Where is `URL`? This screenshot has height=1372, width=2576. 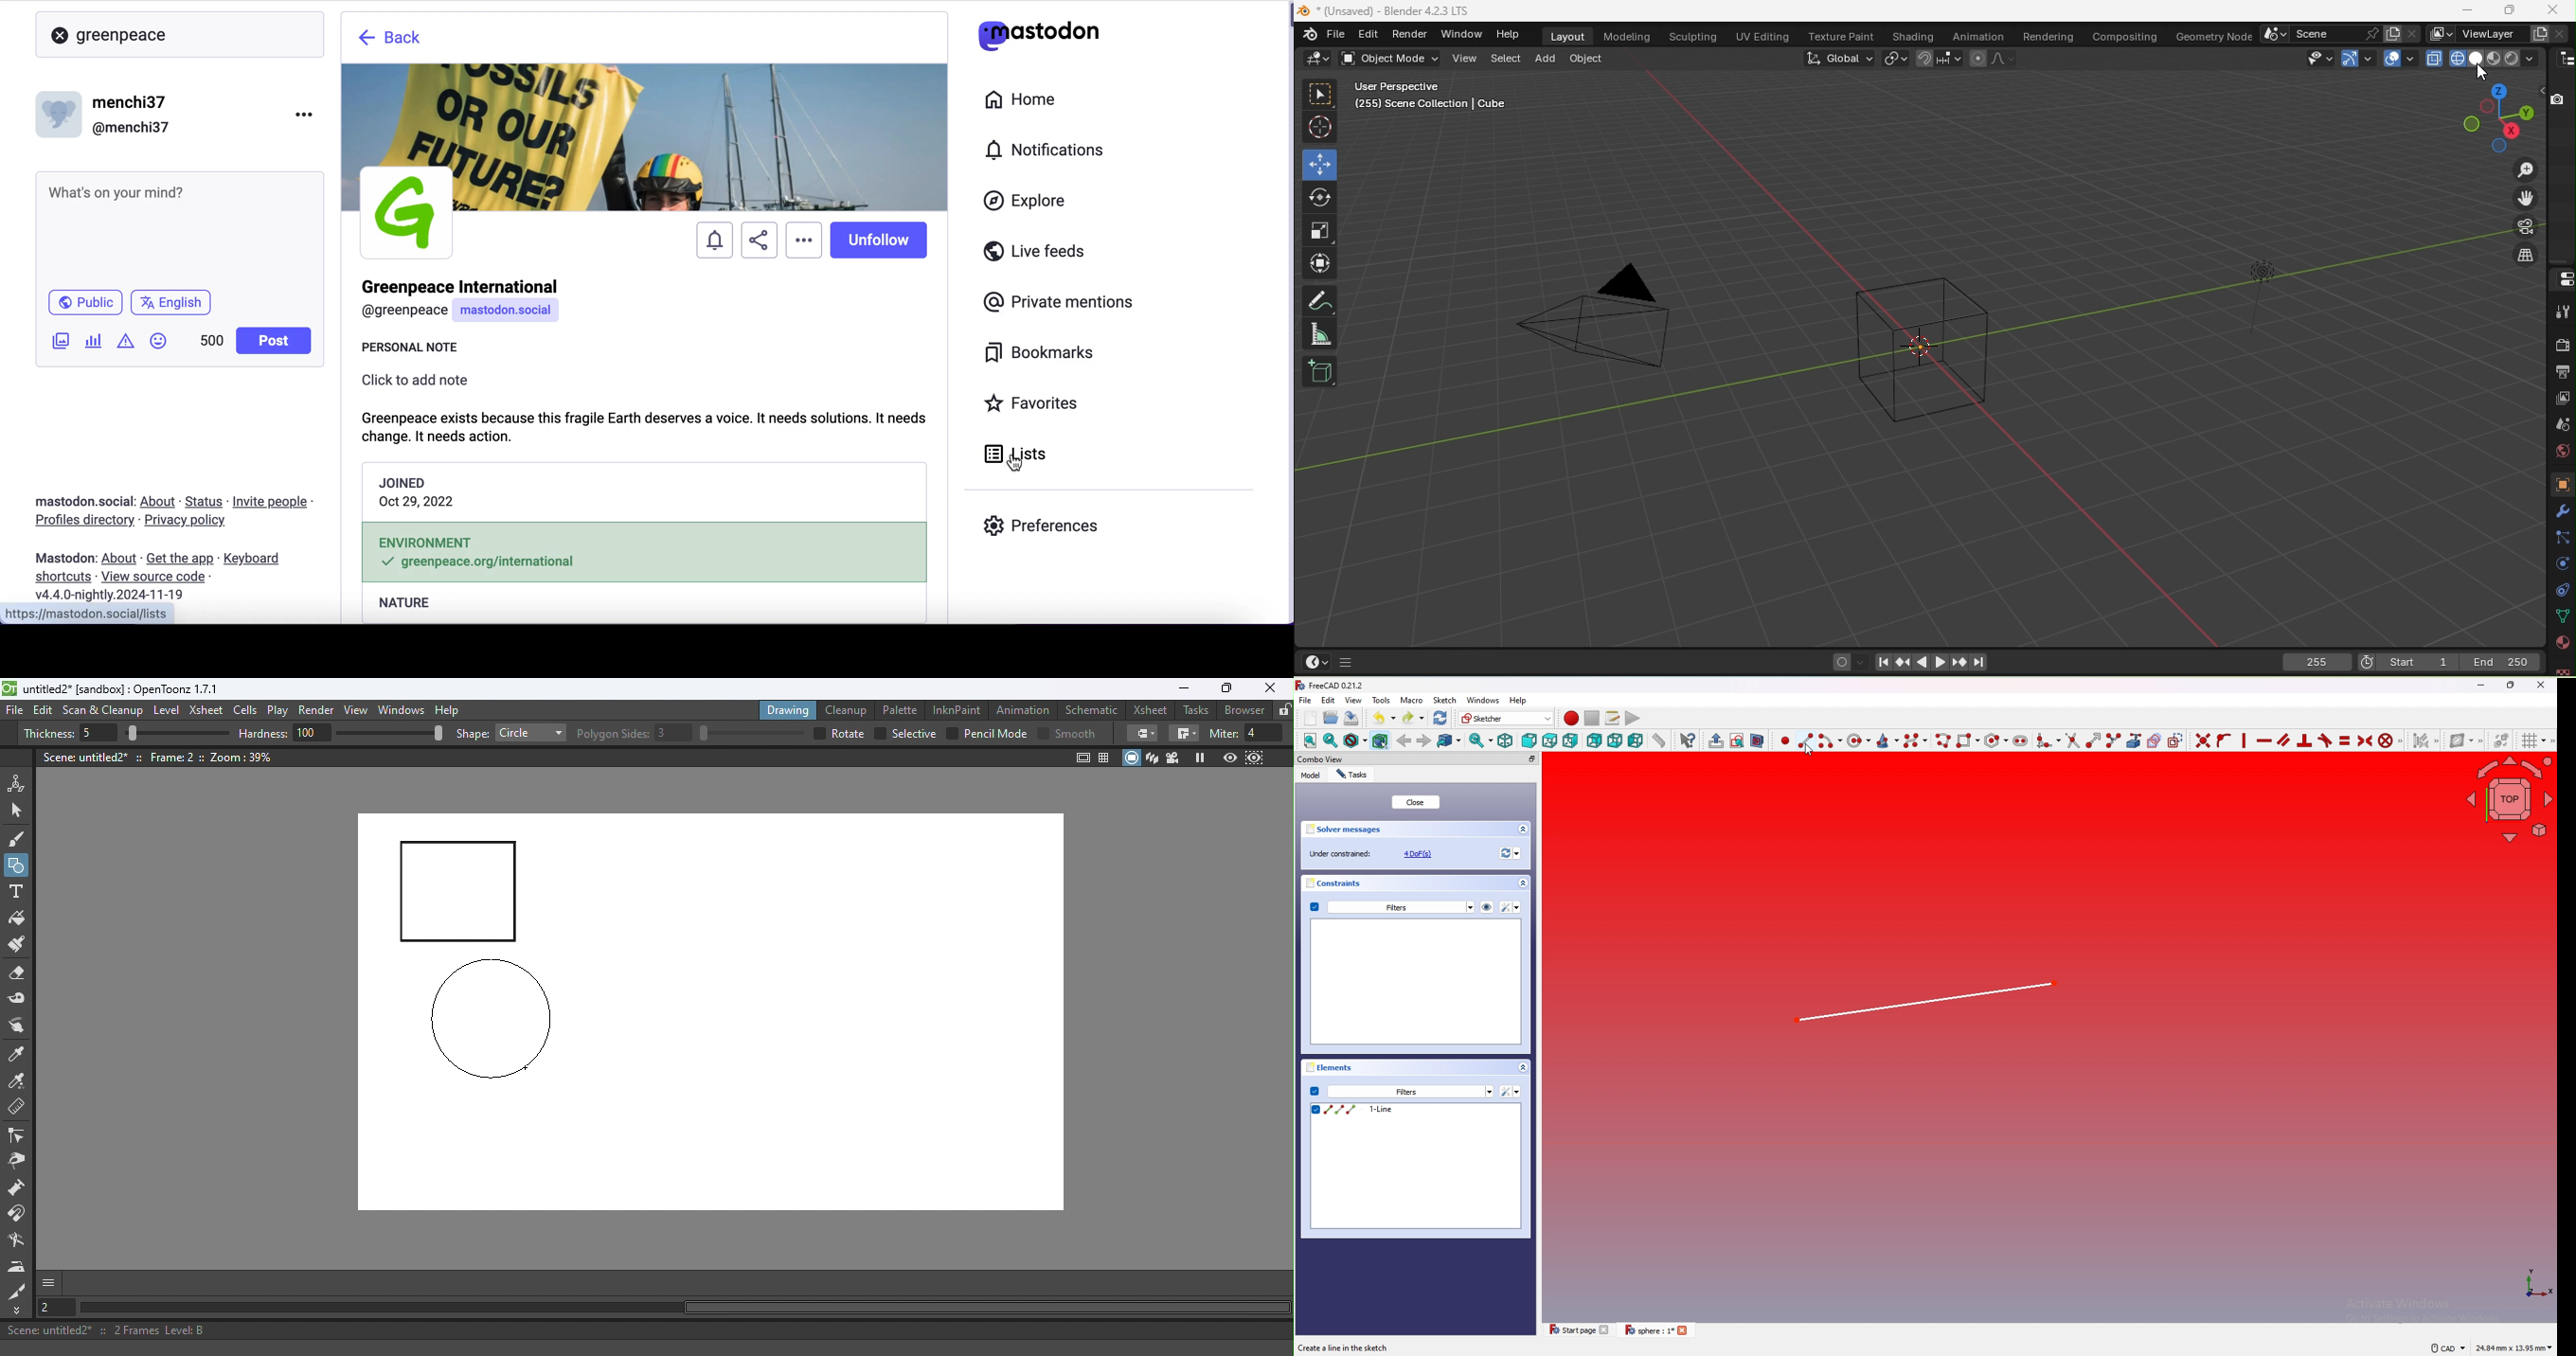 URL is located at coordinates (88, 614).